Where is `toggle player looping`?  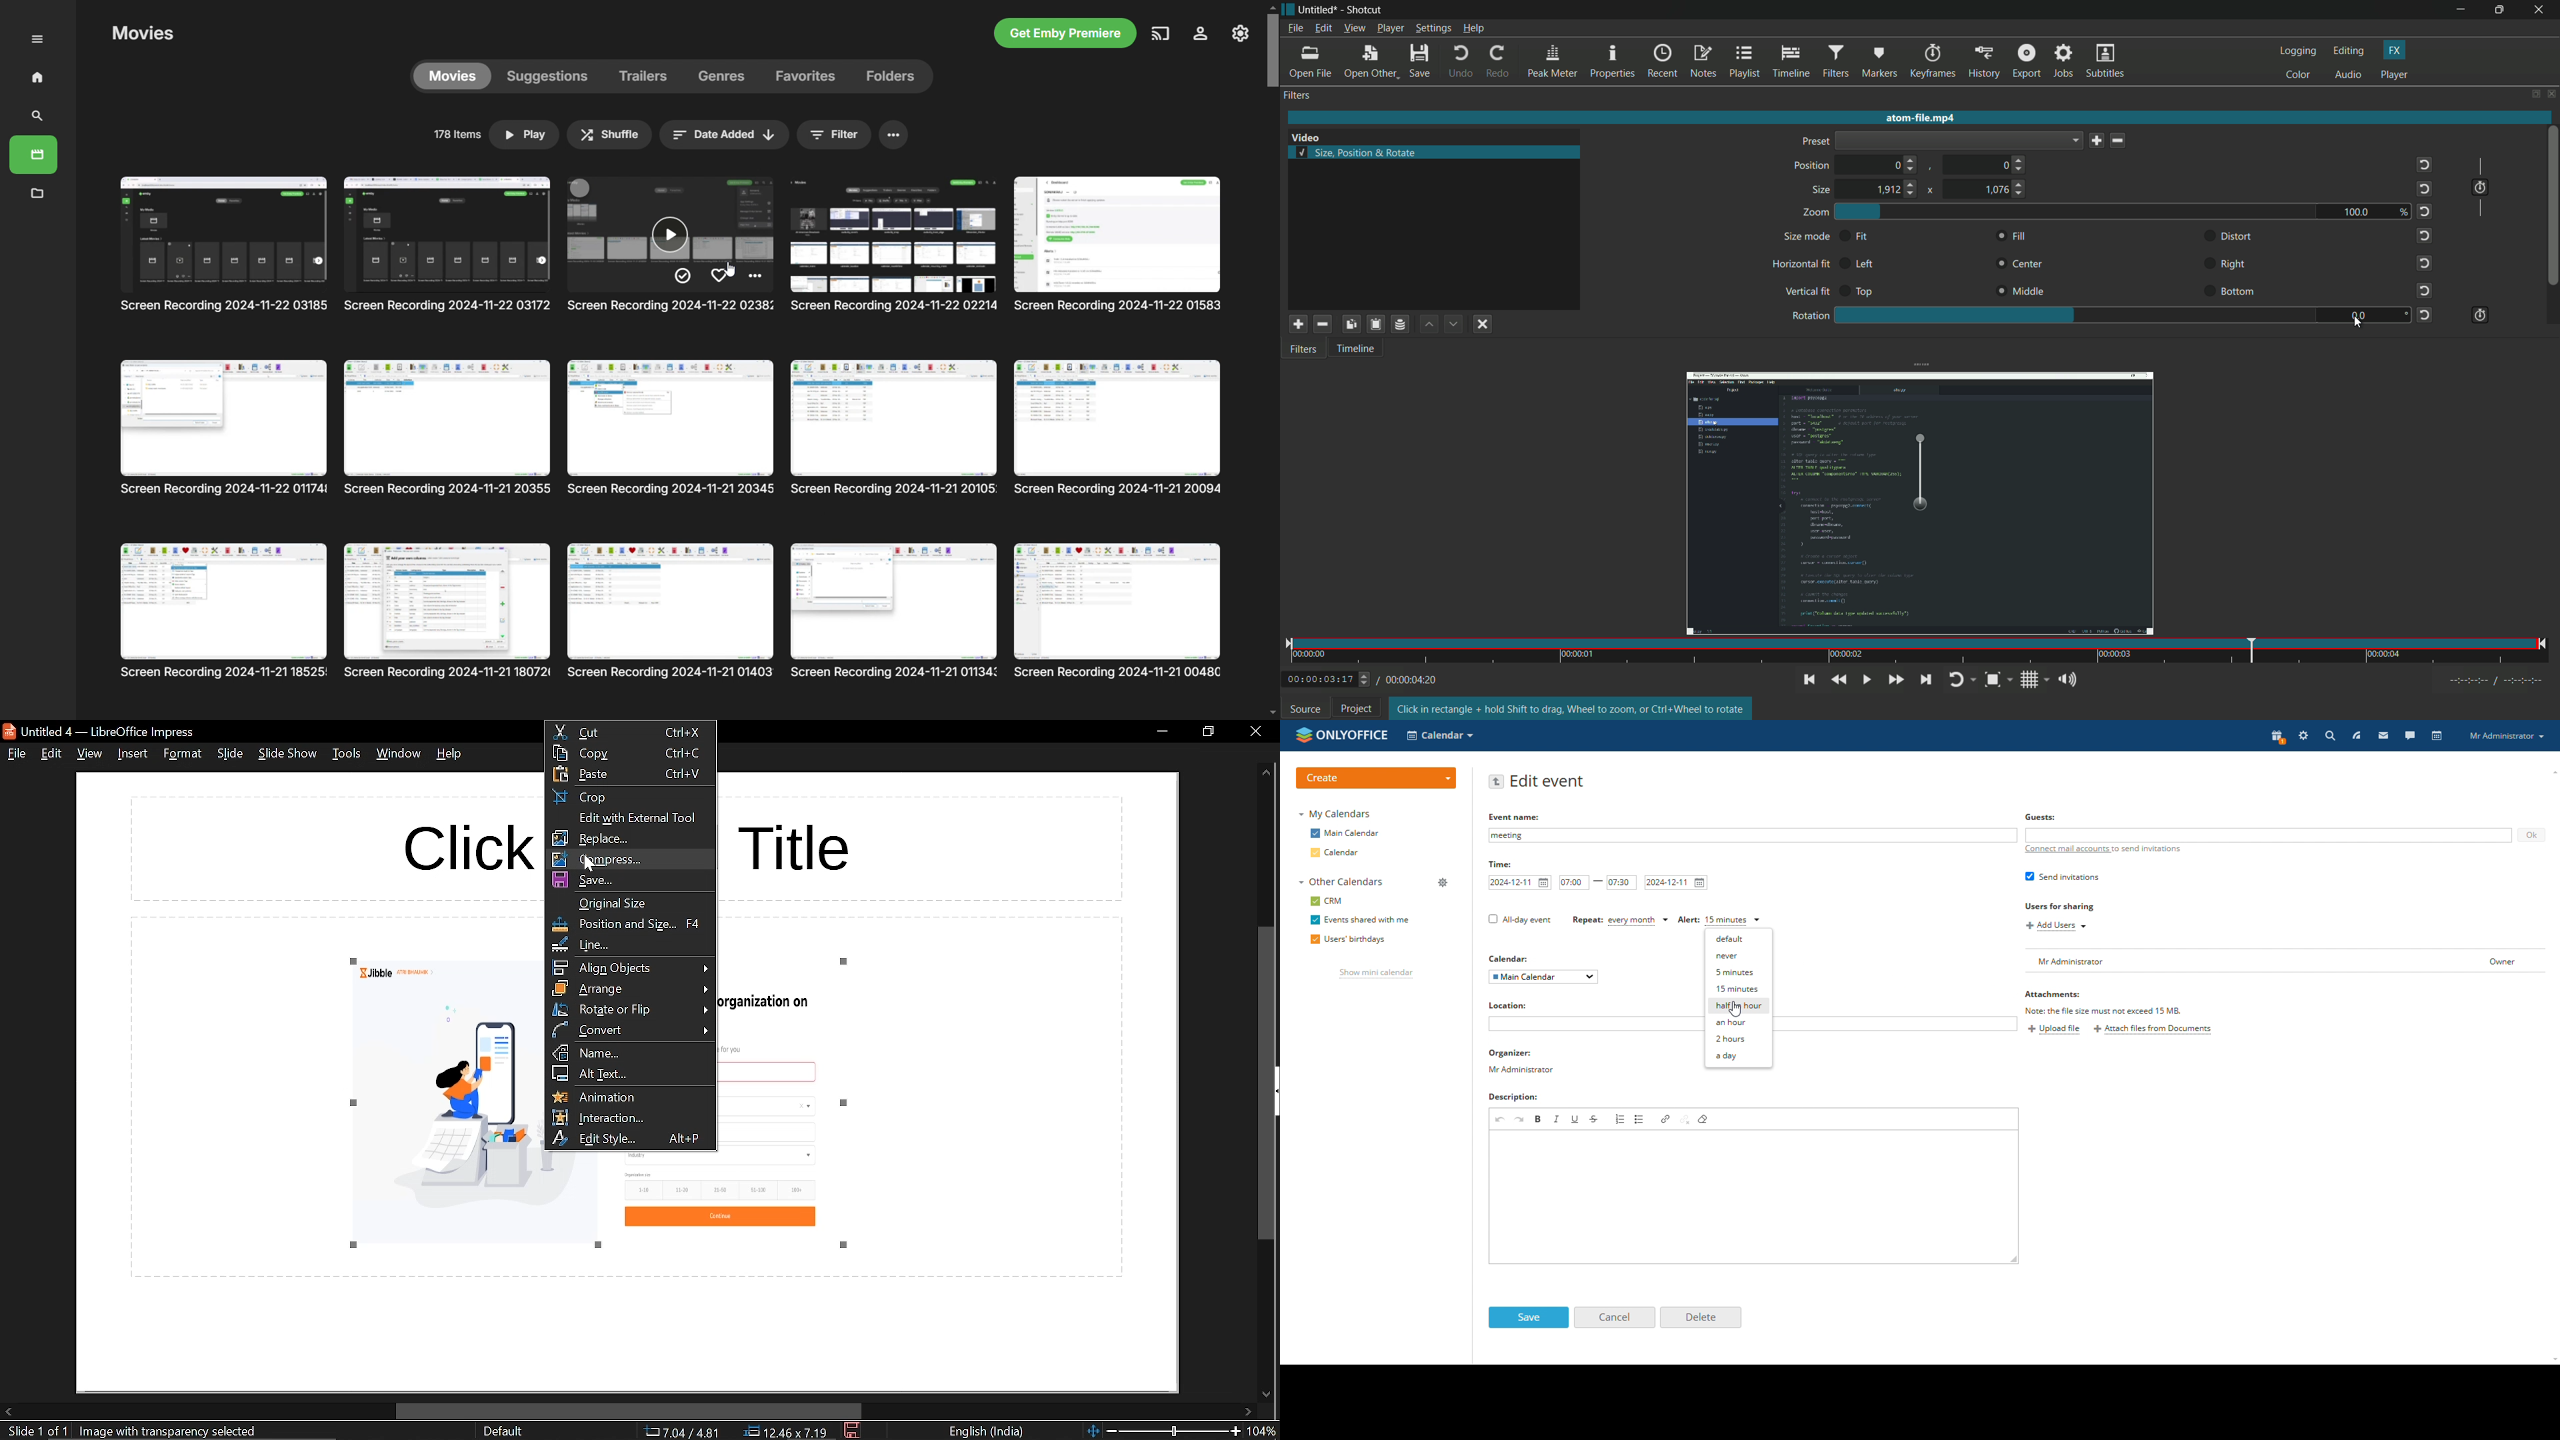 toggle player looping is located at coordinates (1961, 679).